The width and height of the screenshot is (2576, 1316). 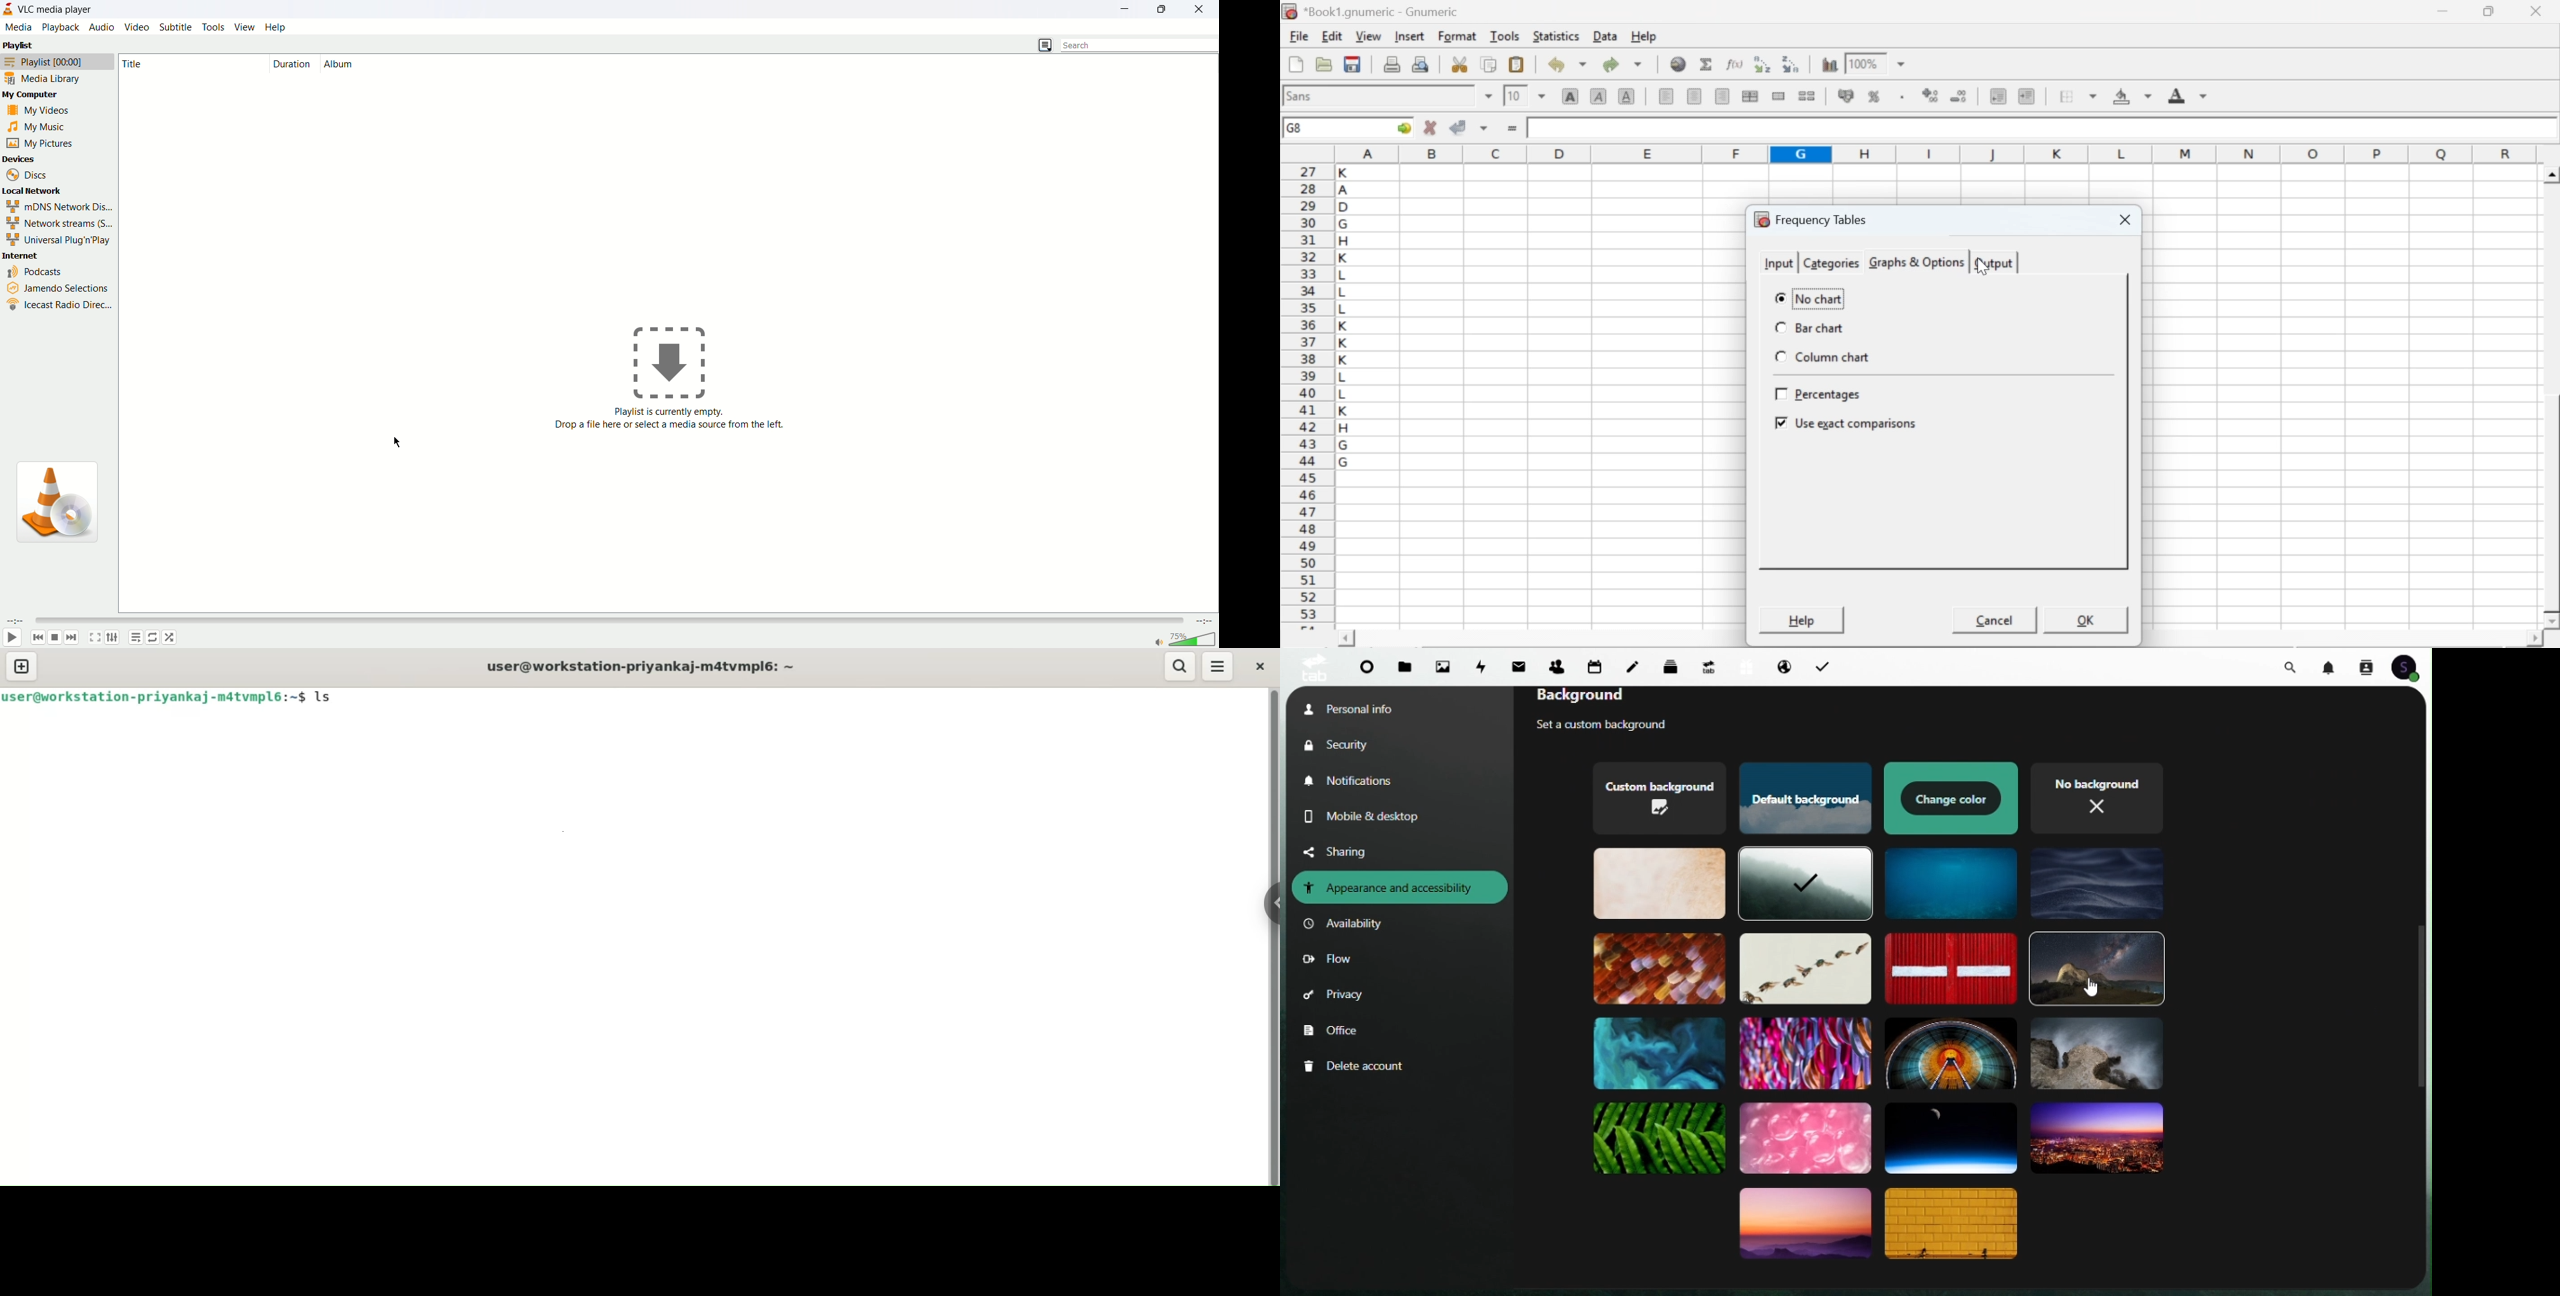 I want to click on 100%, so click(x=1863, y=63).